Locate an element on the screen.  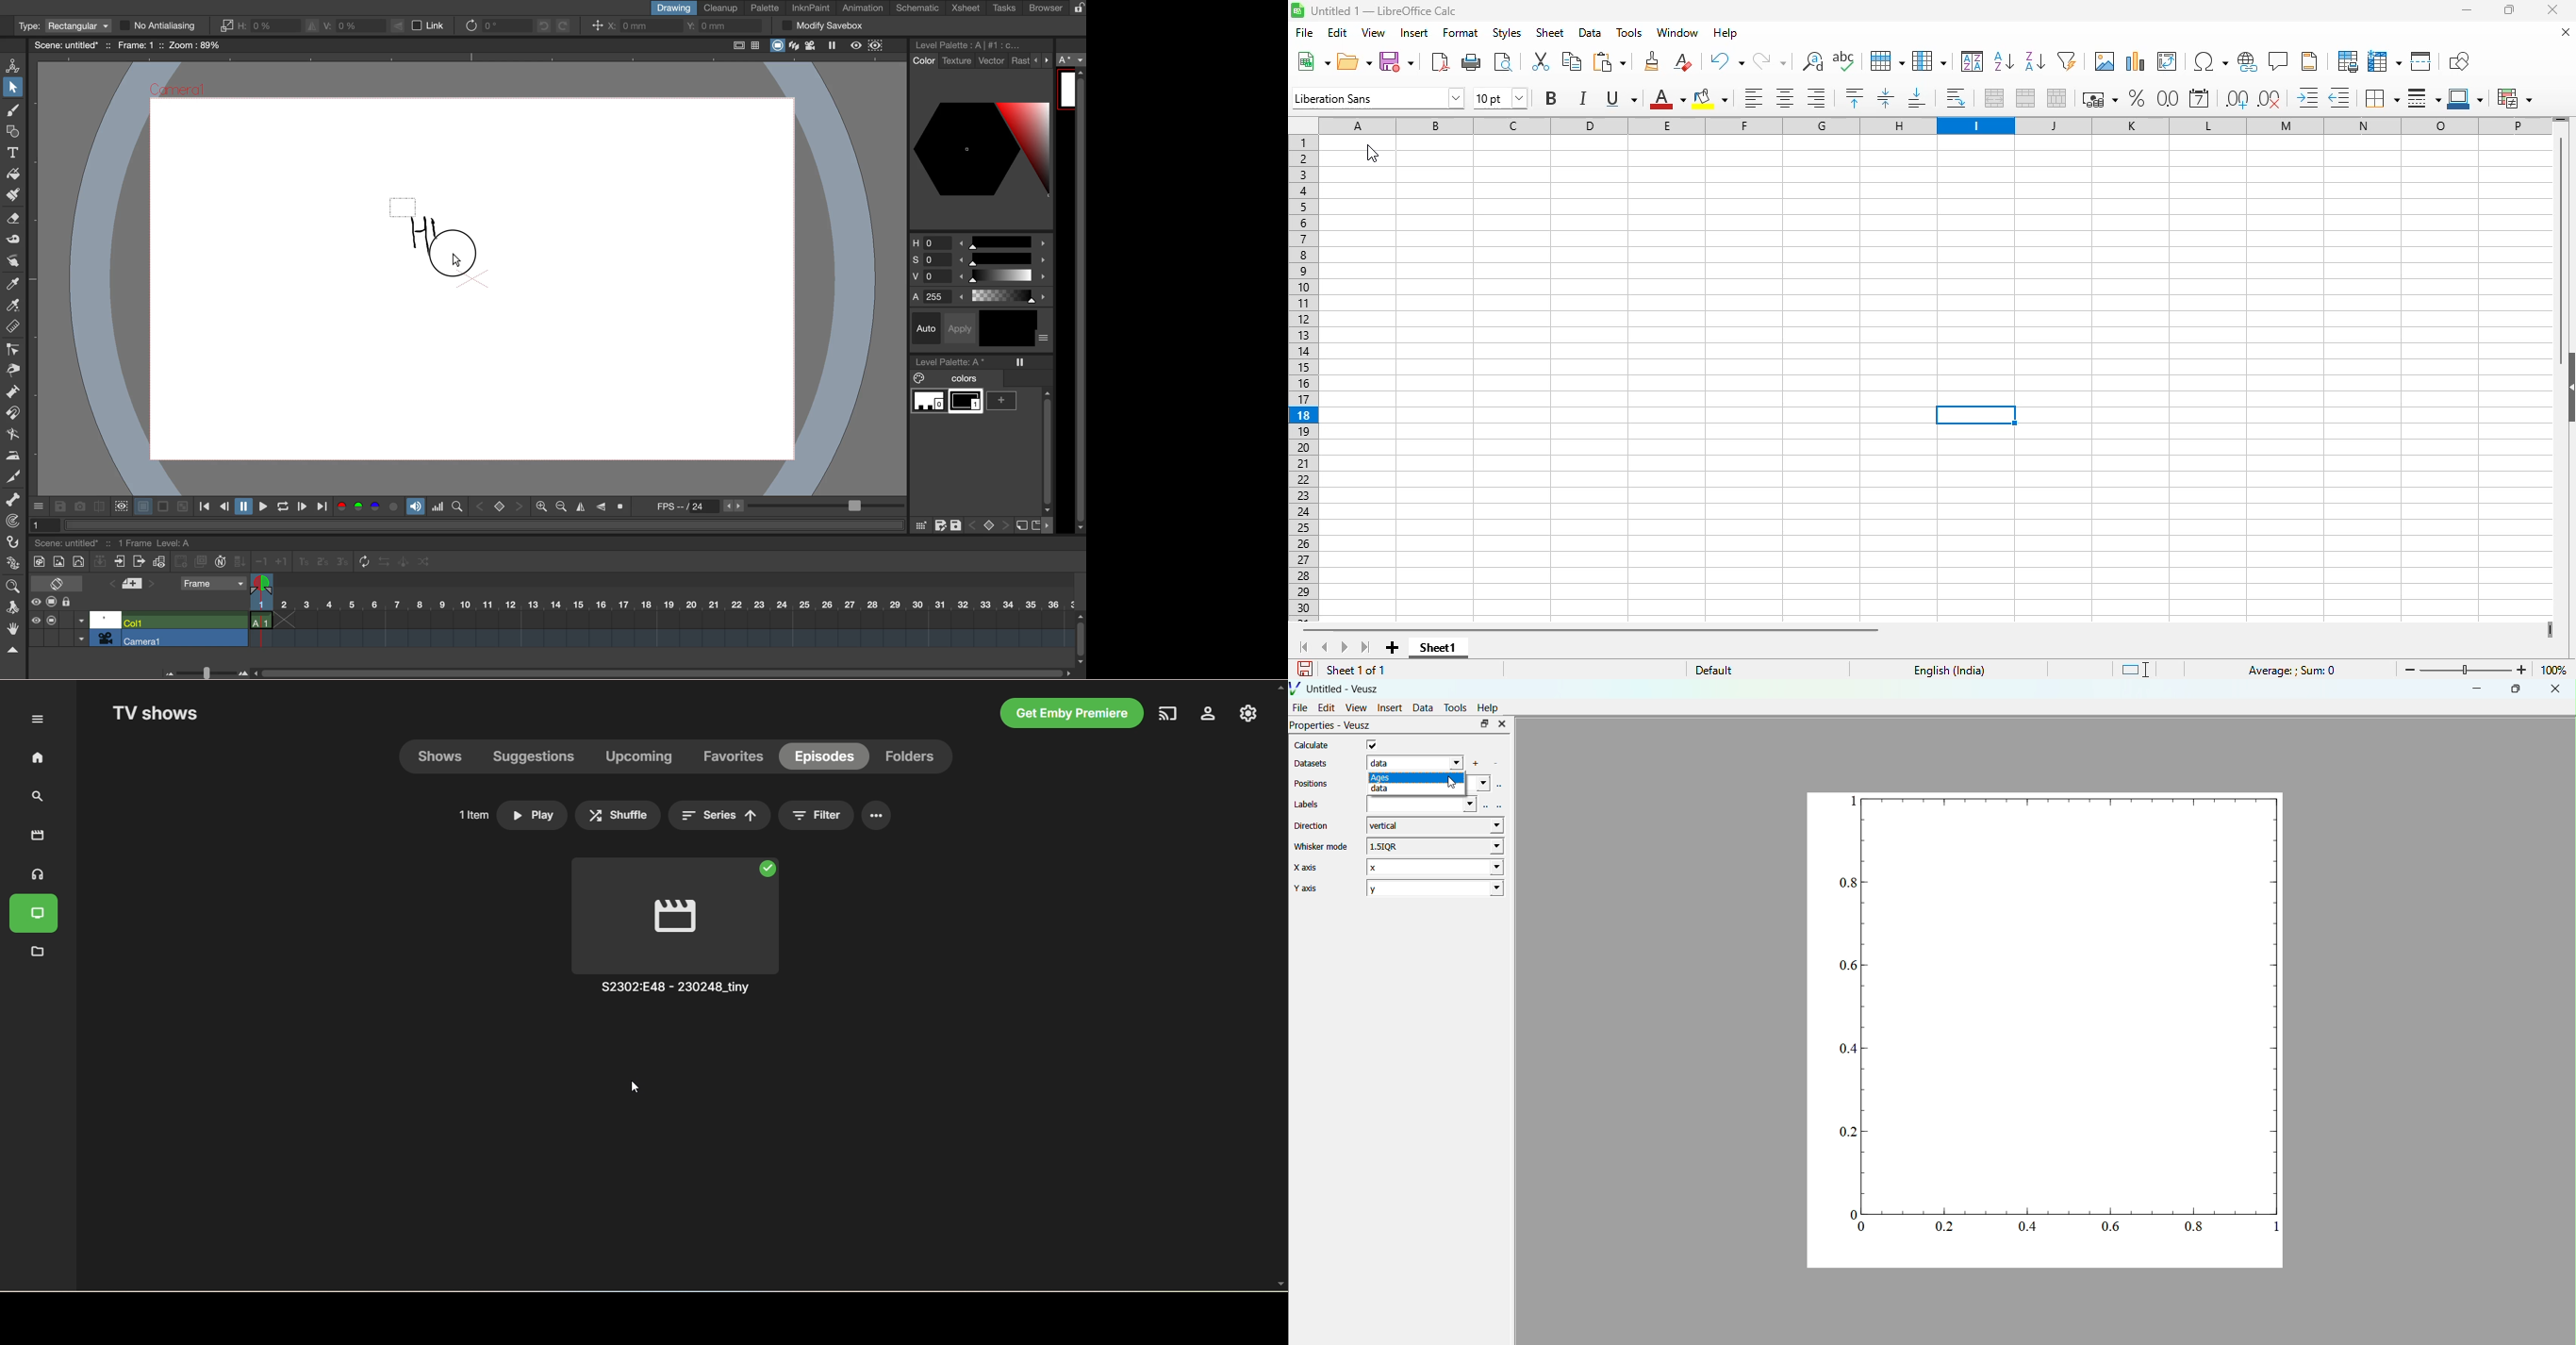
underline is located at coordinates (1621, 98).